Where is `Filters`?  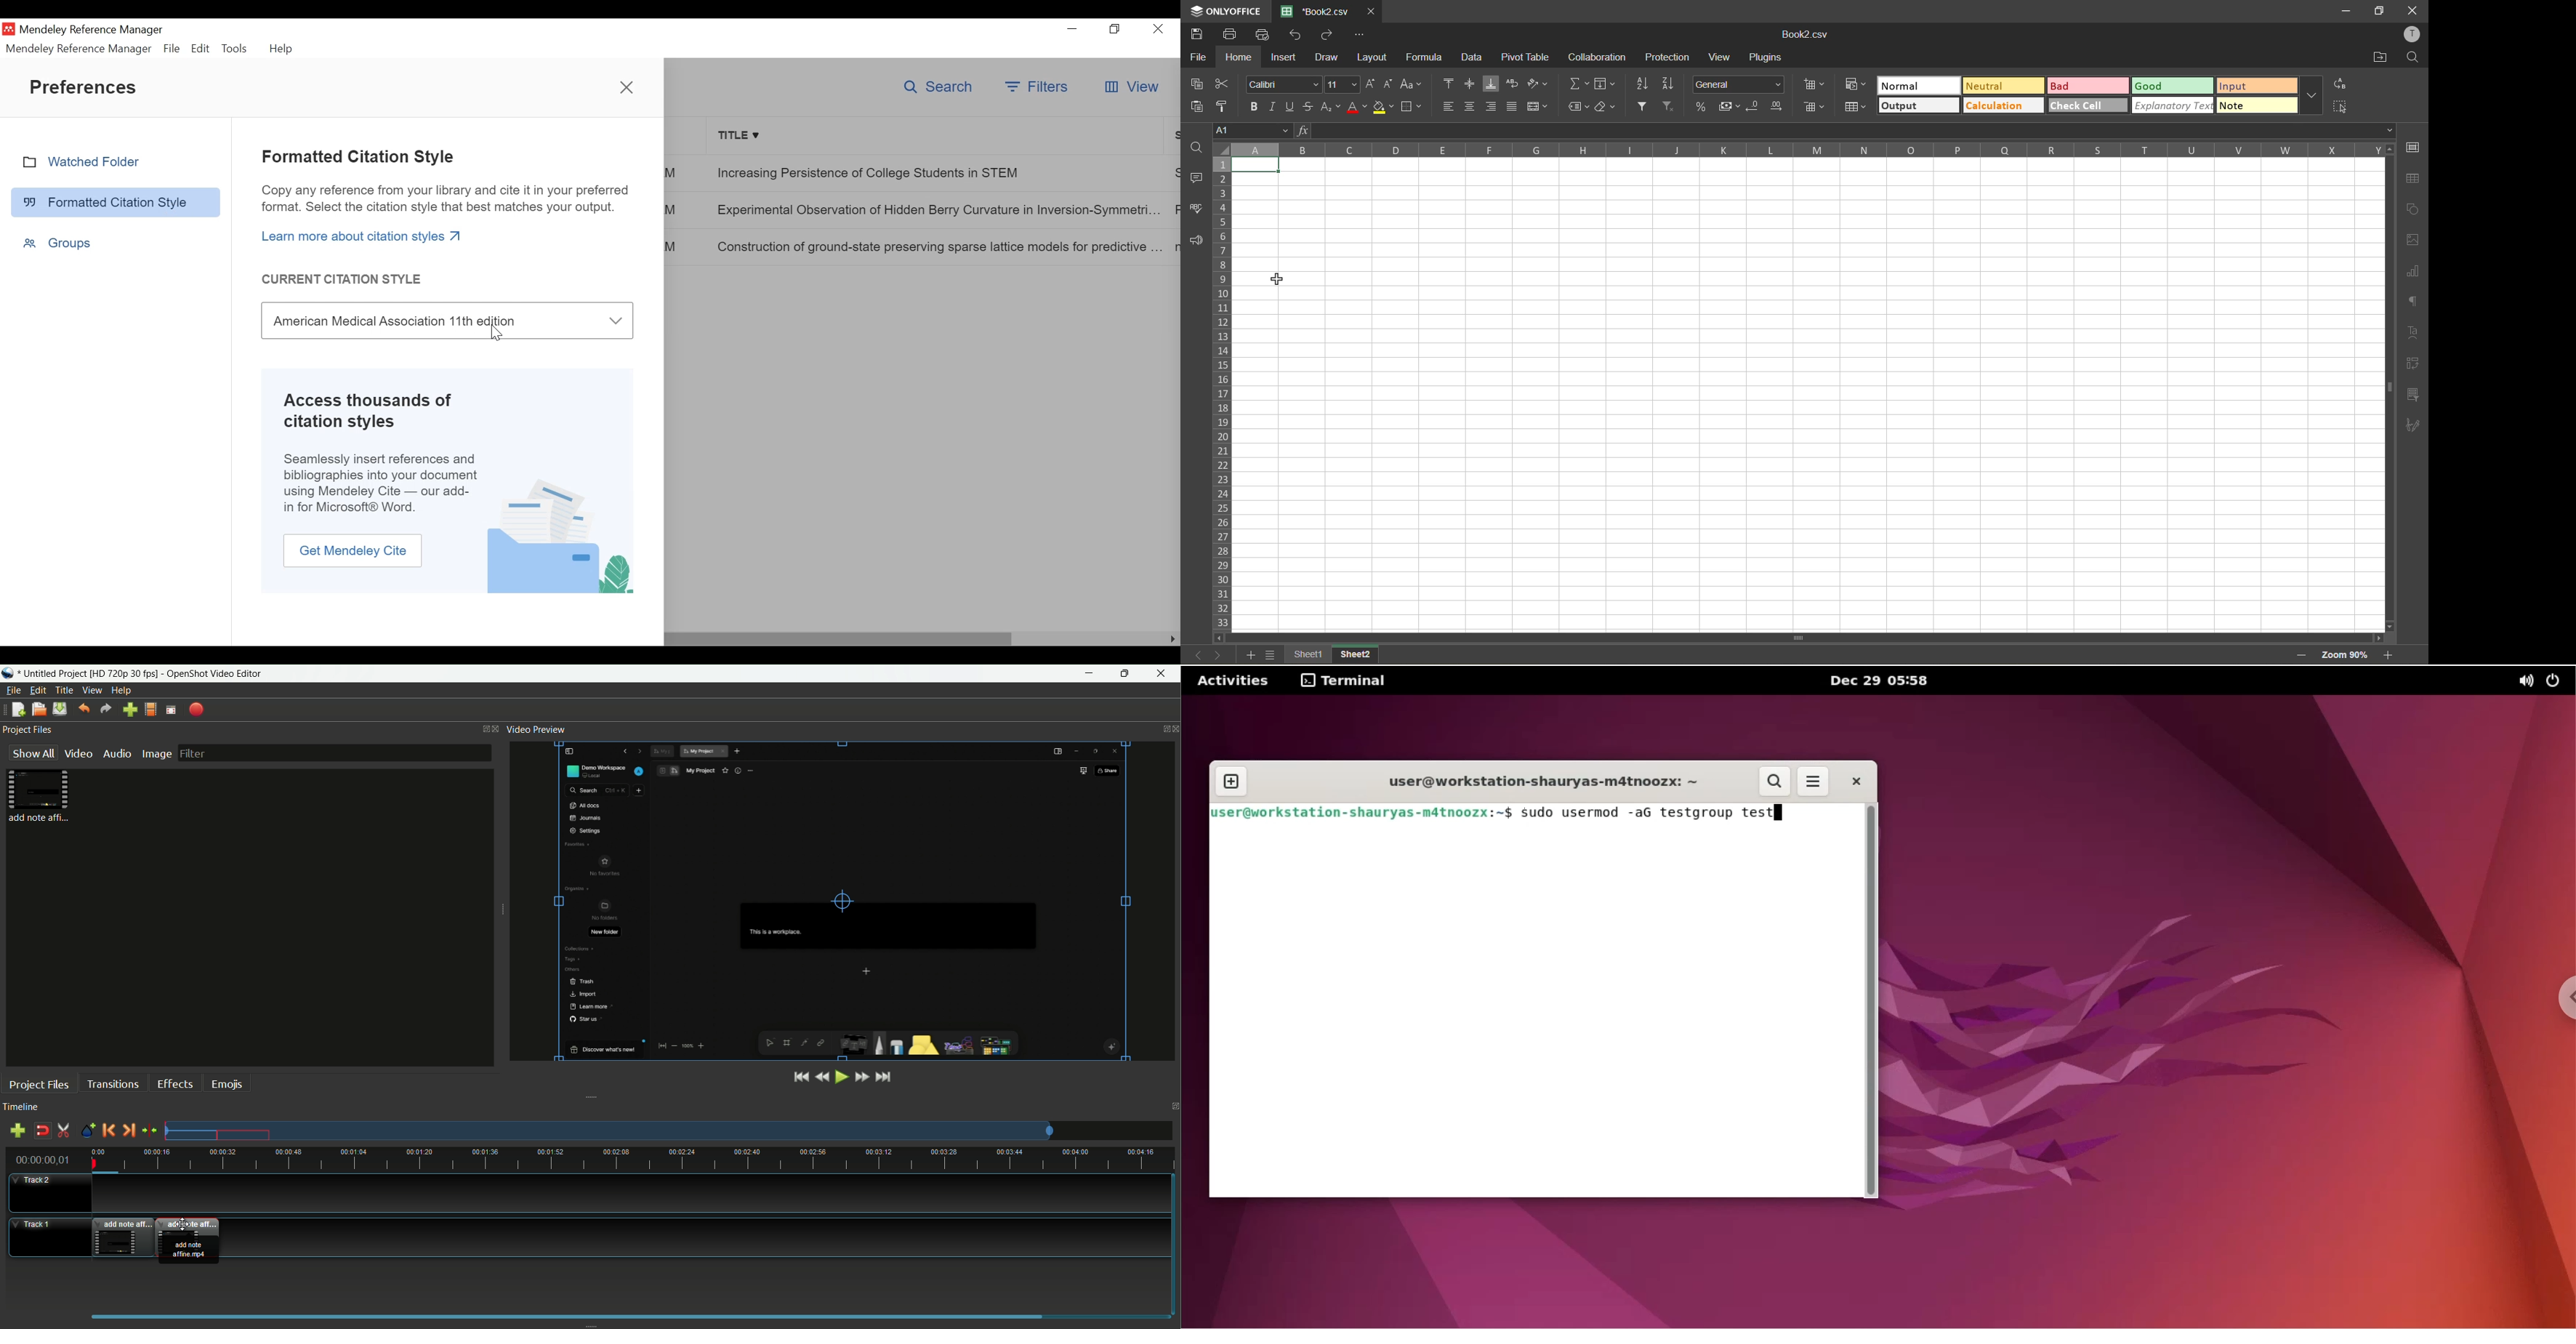 Filters is located at coordinates (1038, 87).